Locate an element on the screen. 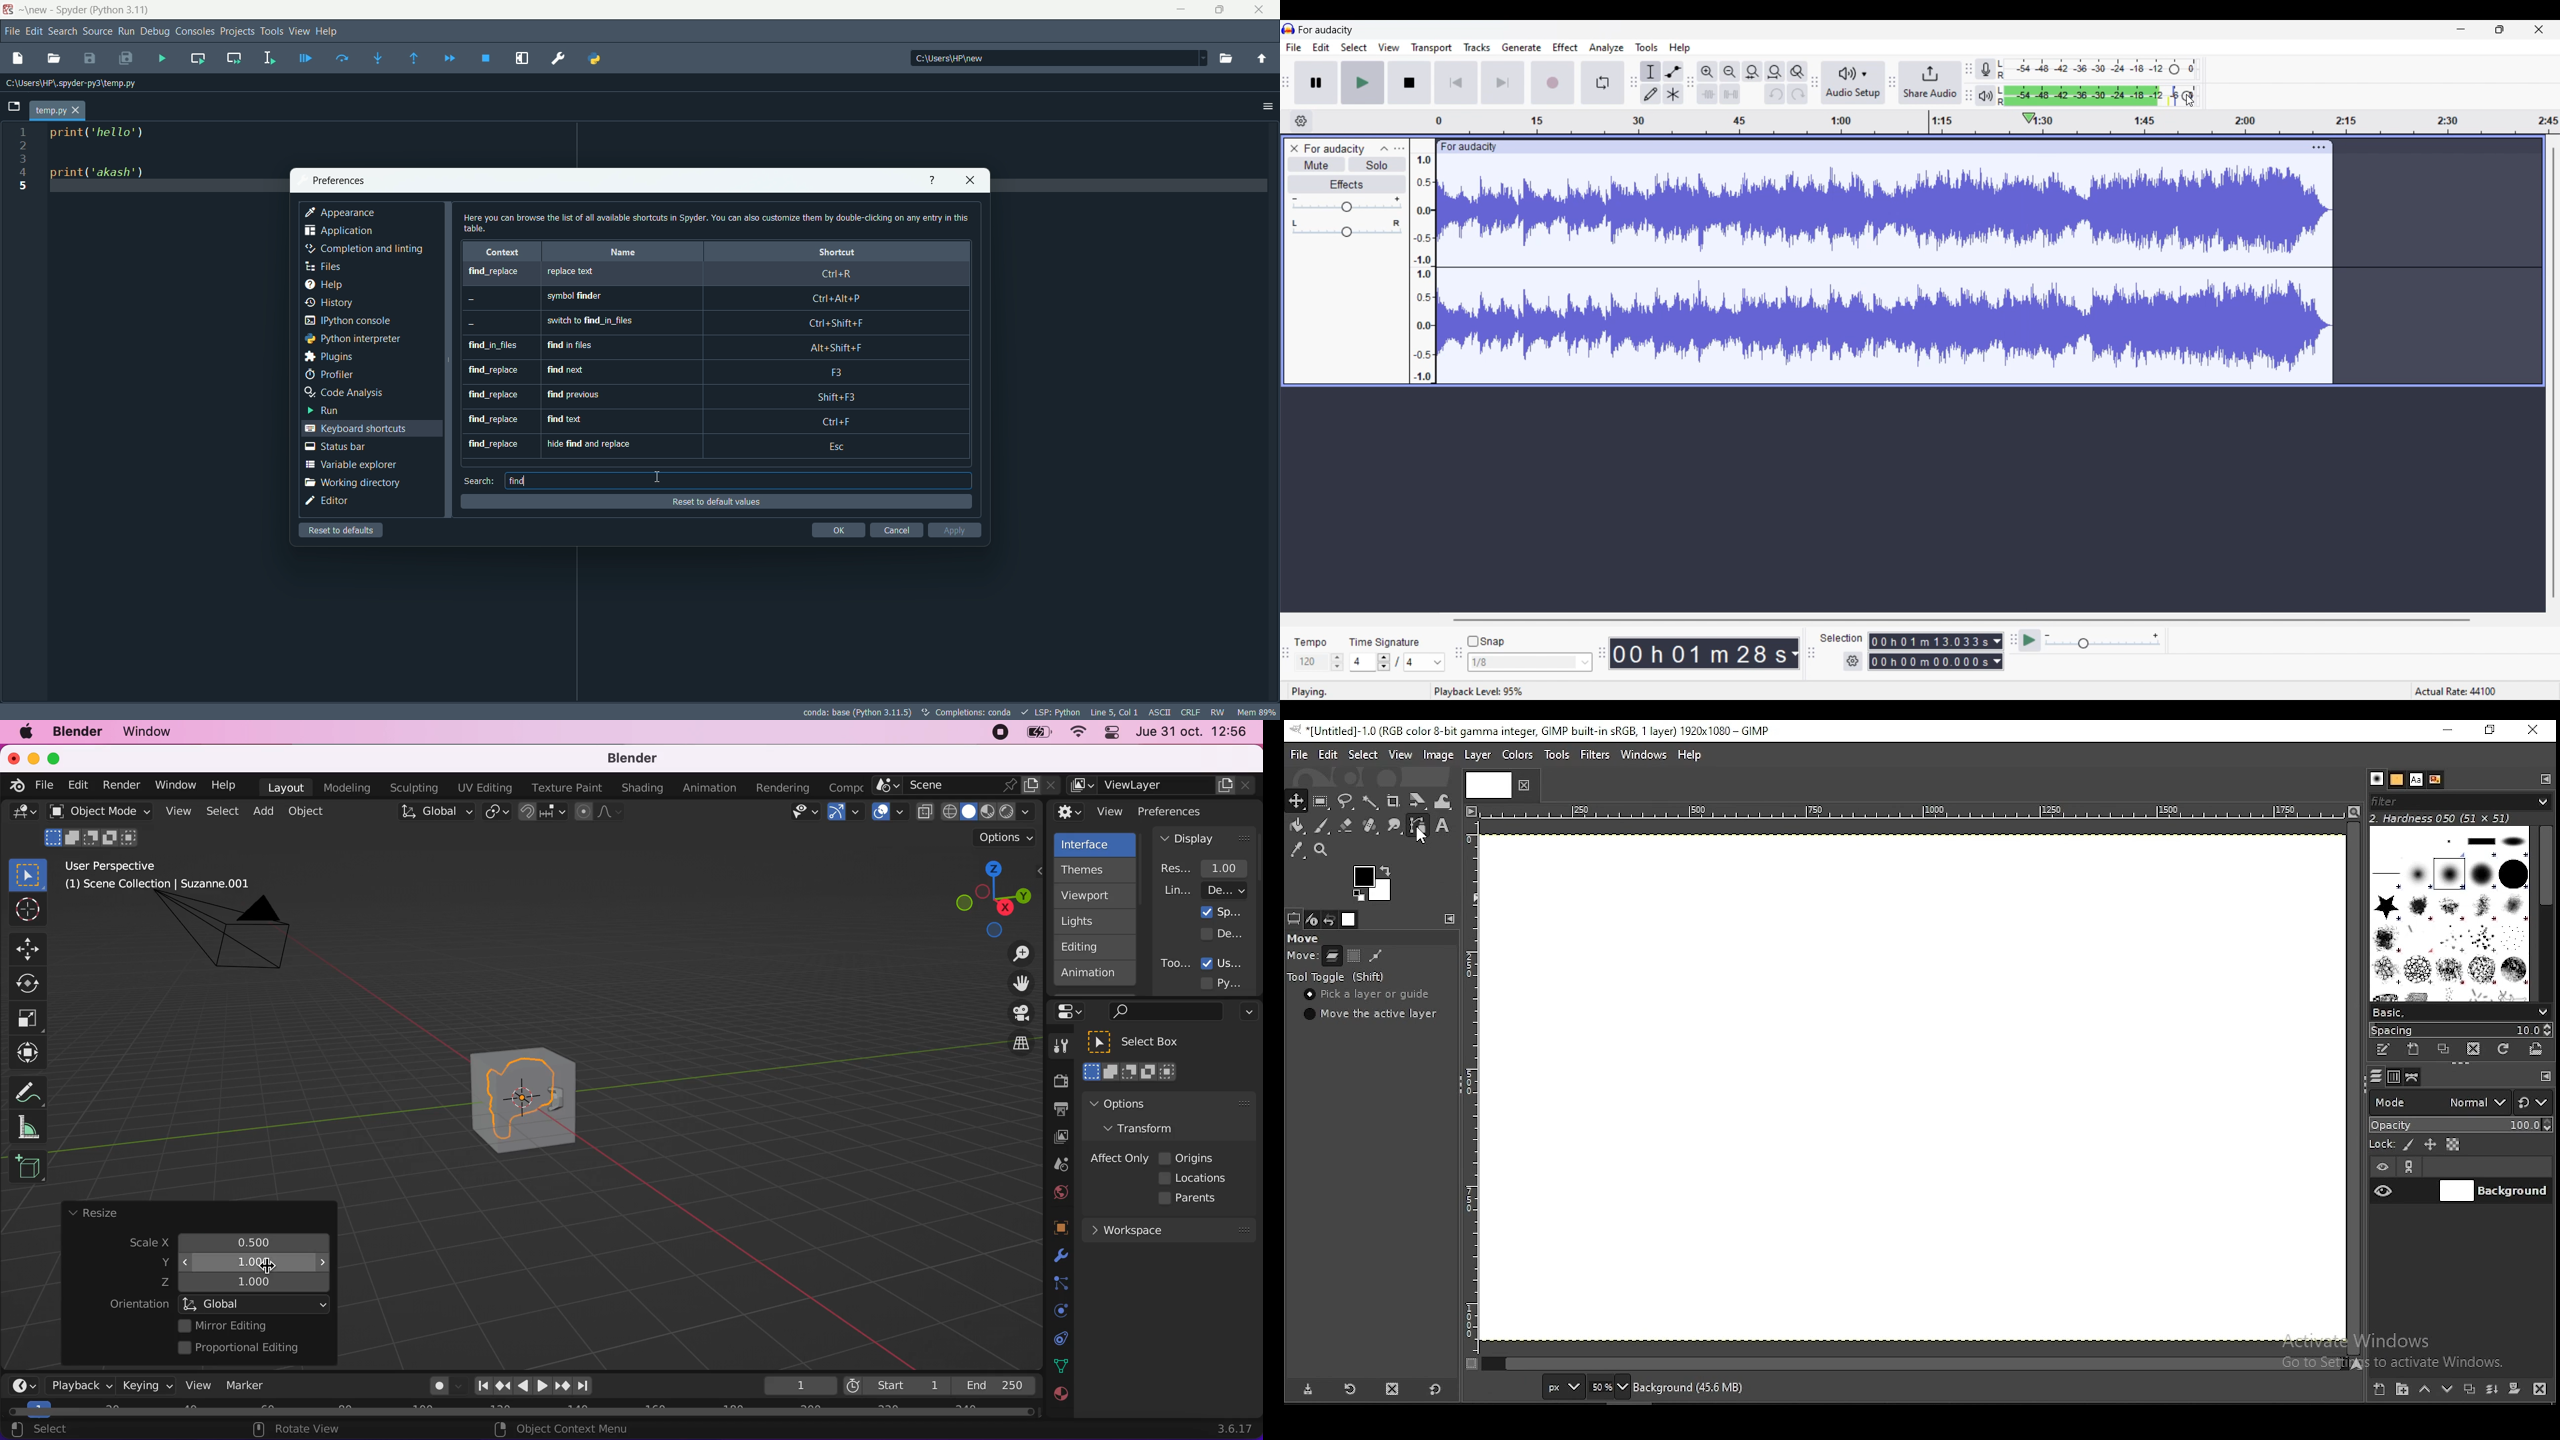  scene is located at coordinates (1057, 1165).